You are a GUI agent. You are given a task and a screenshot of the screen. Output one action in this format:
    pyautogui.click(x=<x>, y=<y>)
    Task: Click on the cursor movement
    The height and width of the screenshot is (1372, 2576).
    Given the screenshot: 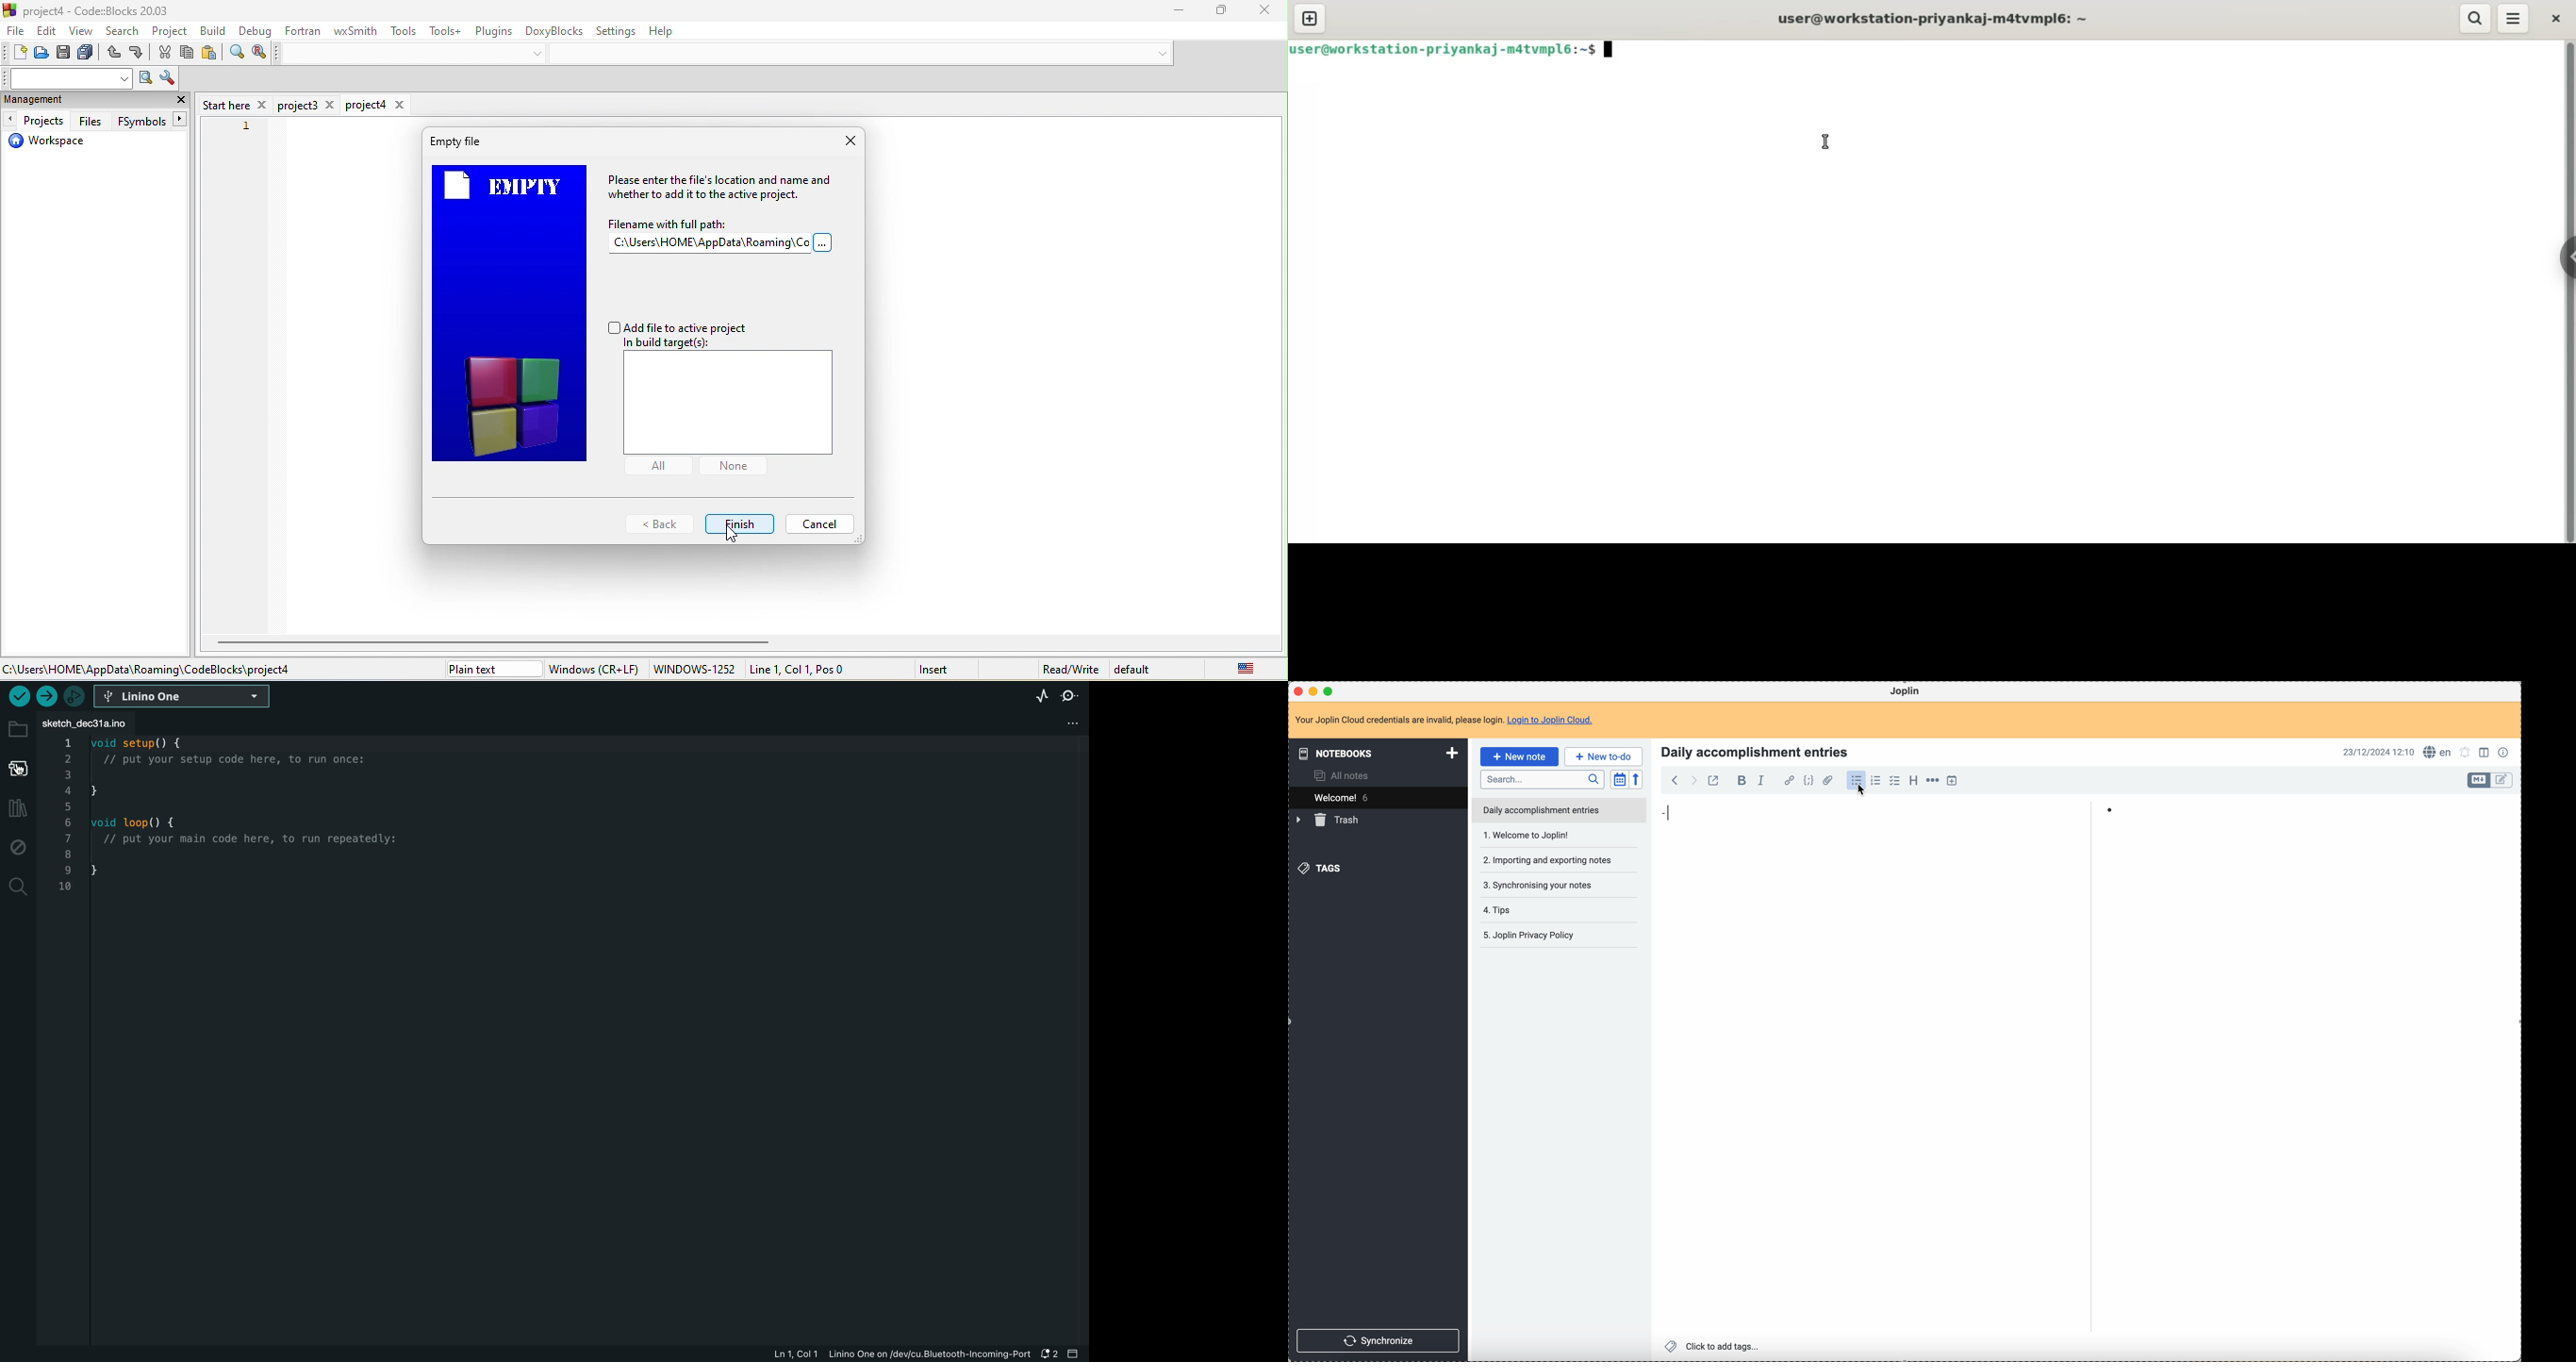 What is the action you would take?
    pyautogui.click(x=732, y=536)
    